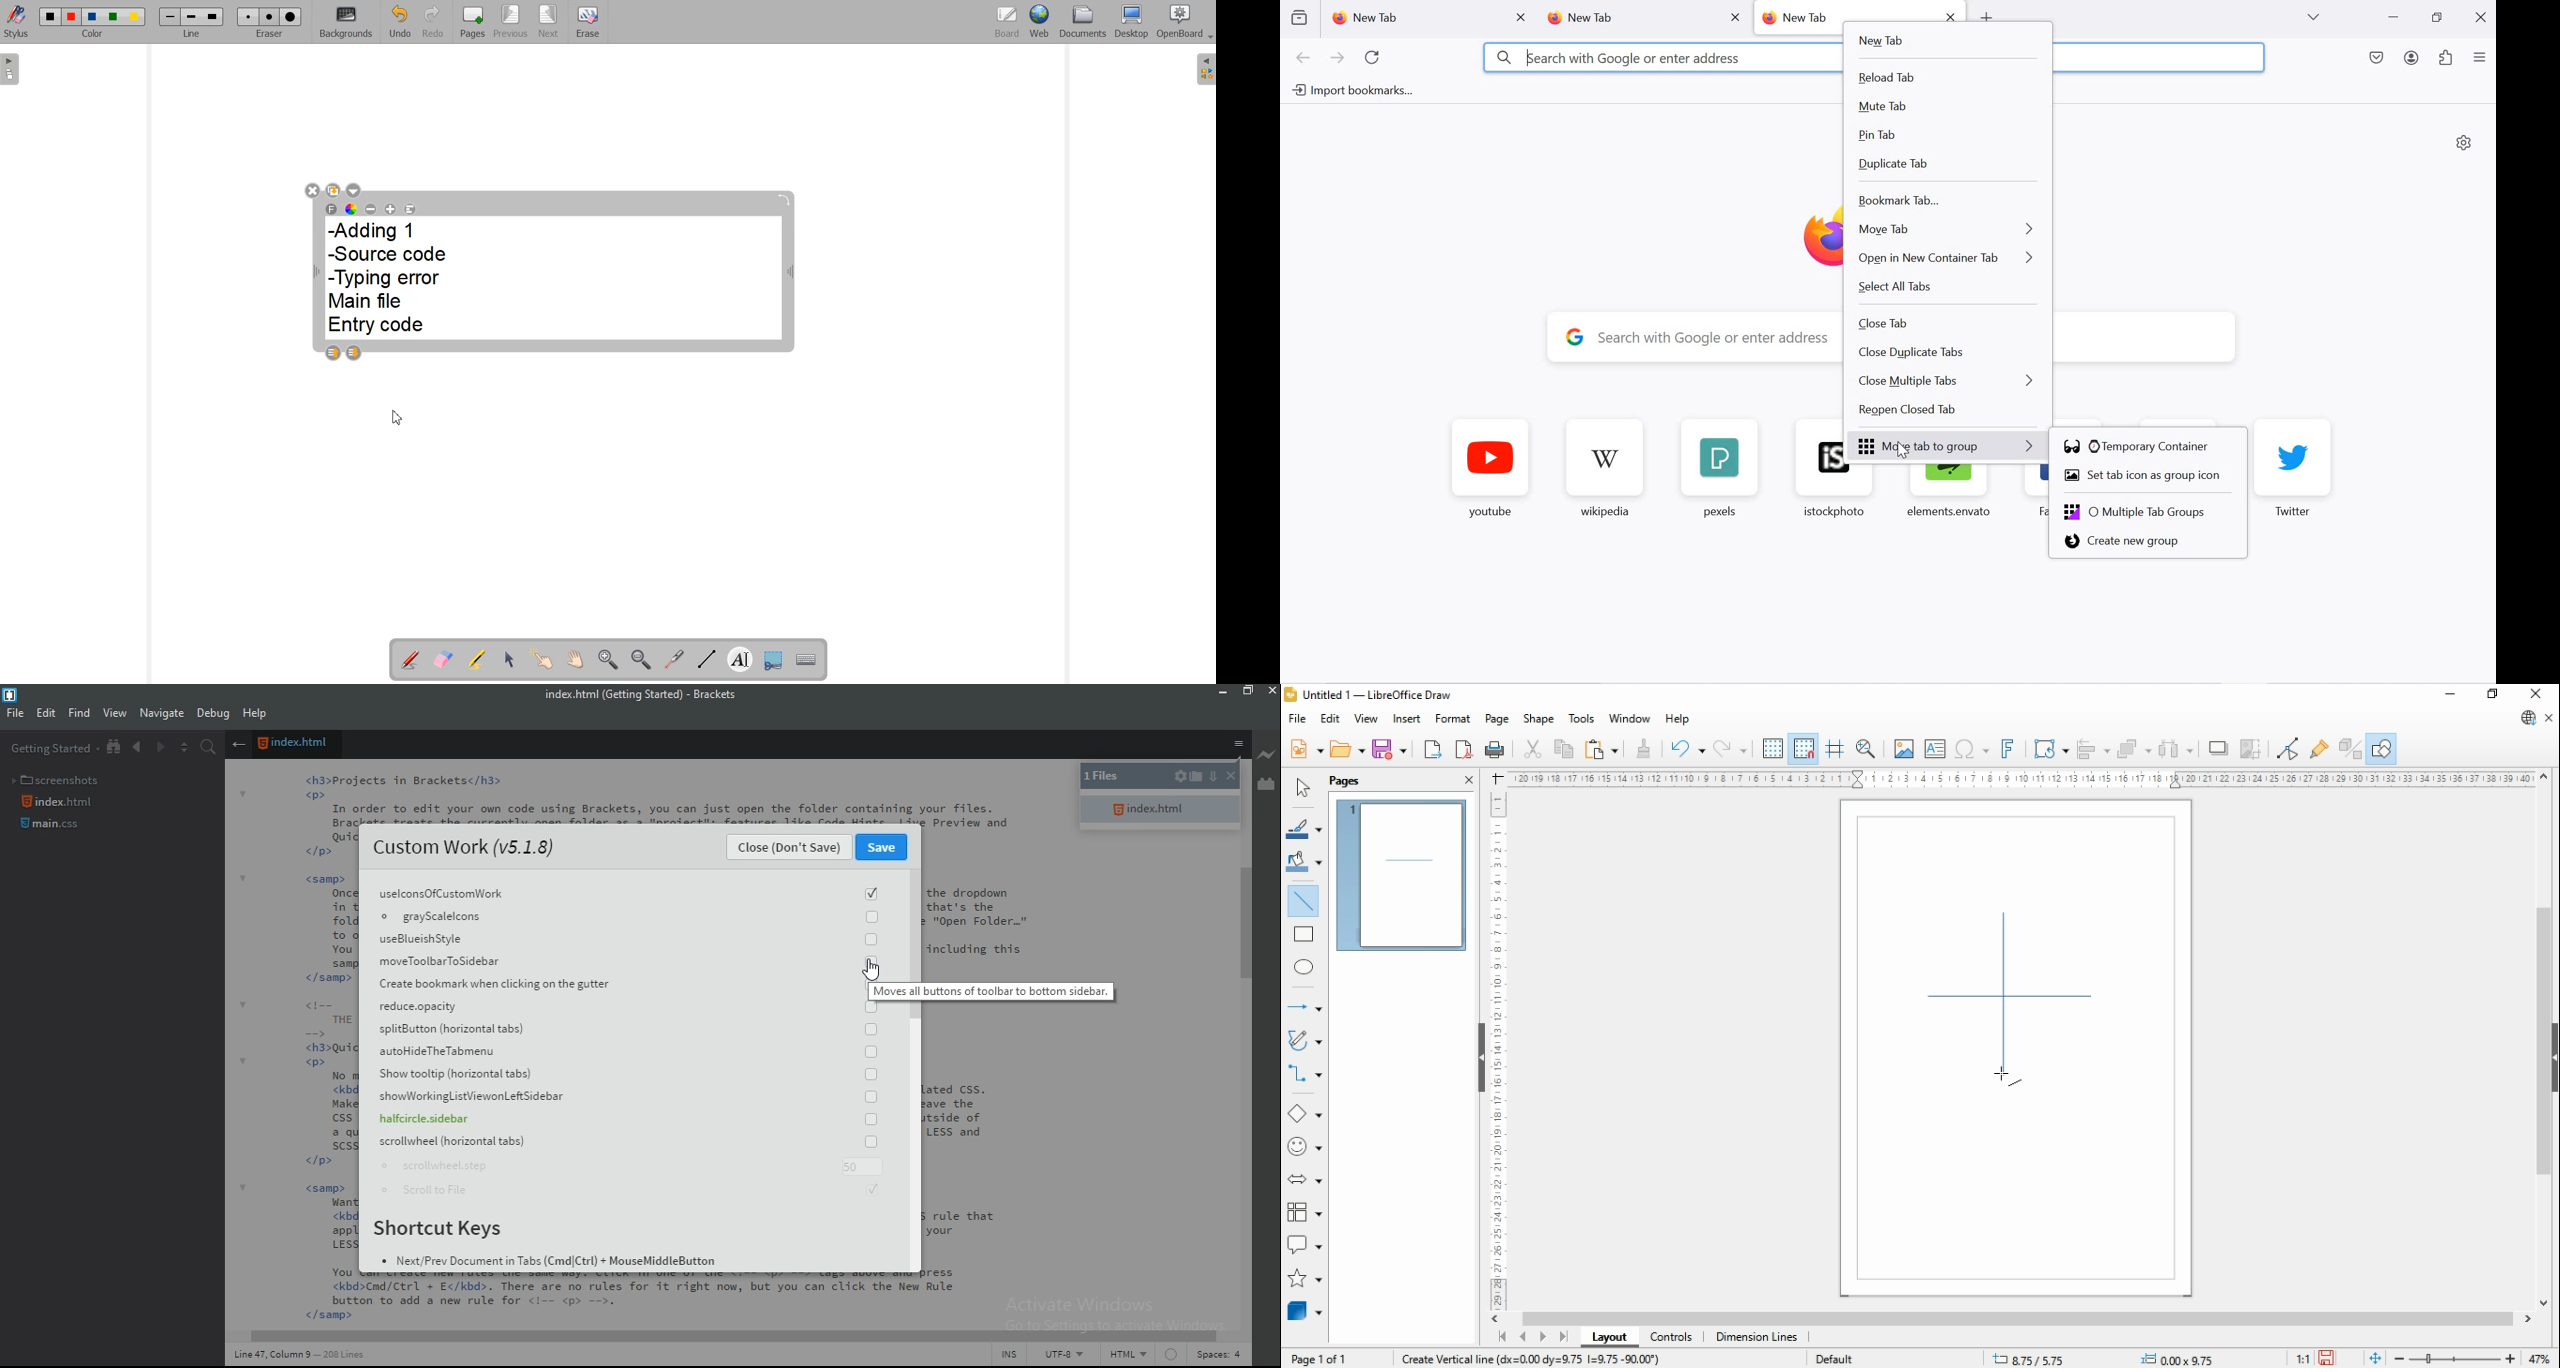  I want to click on default, so click(1835, 1359).